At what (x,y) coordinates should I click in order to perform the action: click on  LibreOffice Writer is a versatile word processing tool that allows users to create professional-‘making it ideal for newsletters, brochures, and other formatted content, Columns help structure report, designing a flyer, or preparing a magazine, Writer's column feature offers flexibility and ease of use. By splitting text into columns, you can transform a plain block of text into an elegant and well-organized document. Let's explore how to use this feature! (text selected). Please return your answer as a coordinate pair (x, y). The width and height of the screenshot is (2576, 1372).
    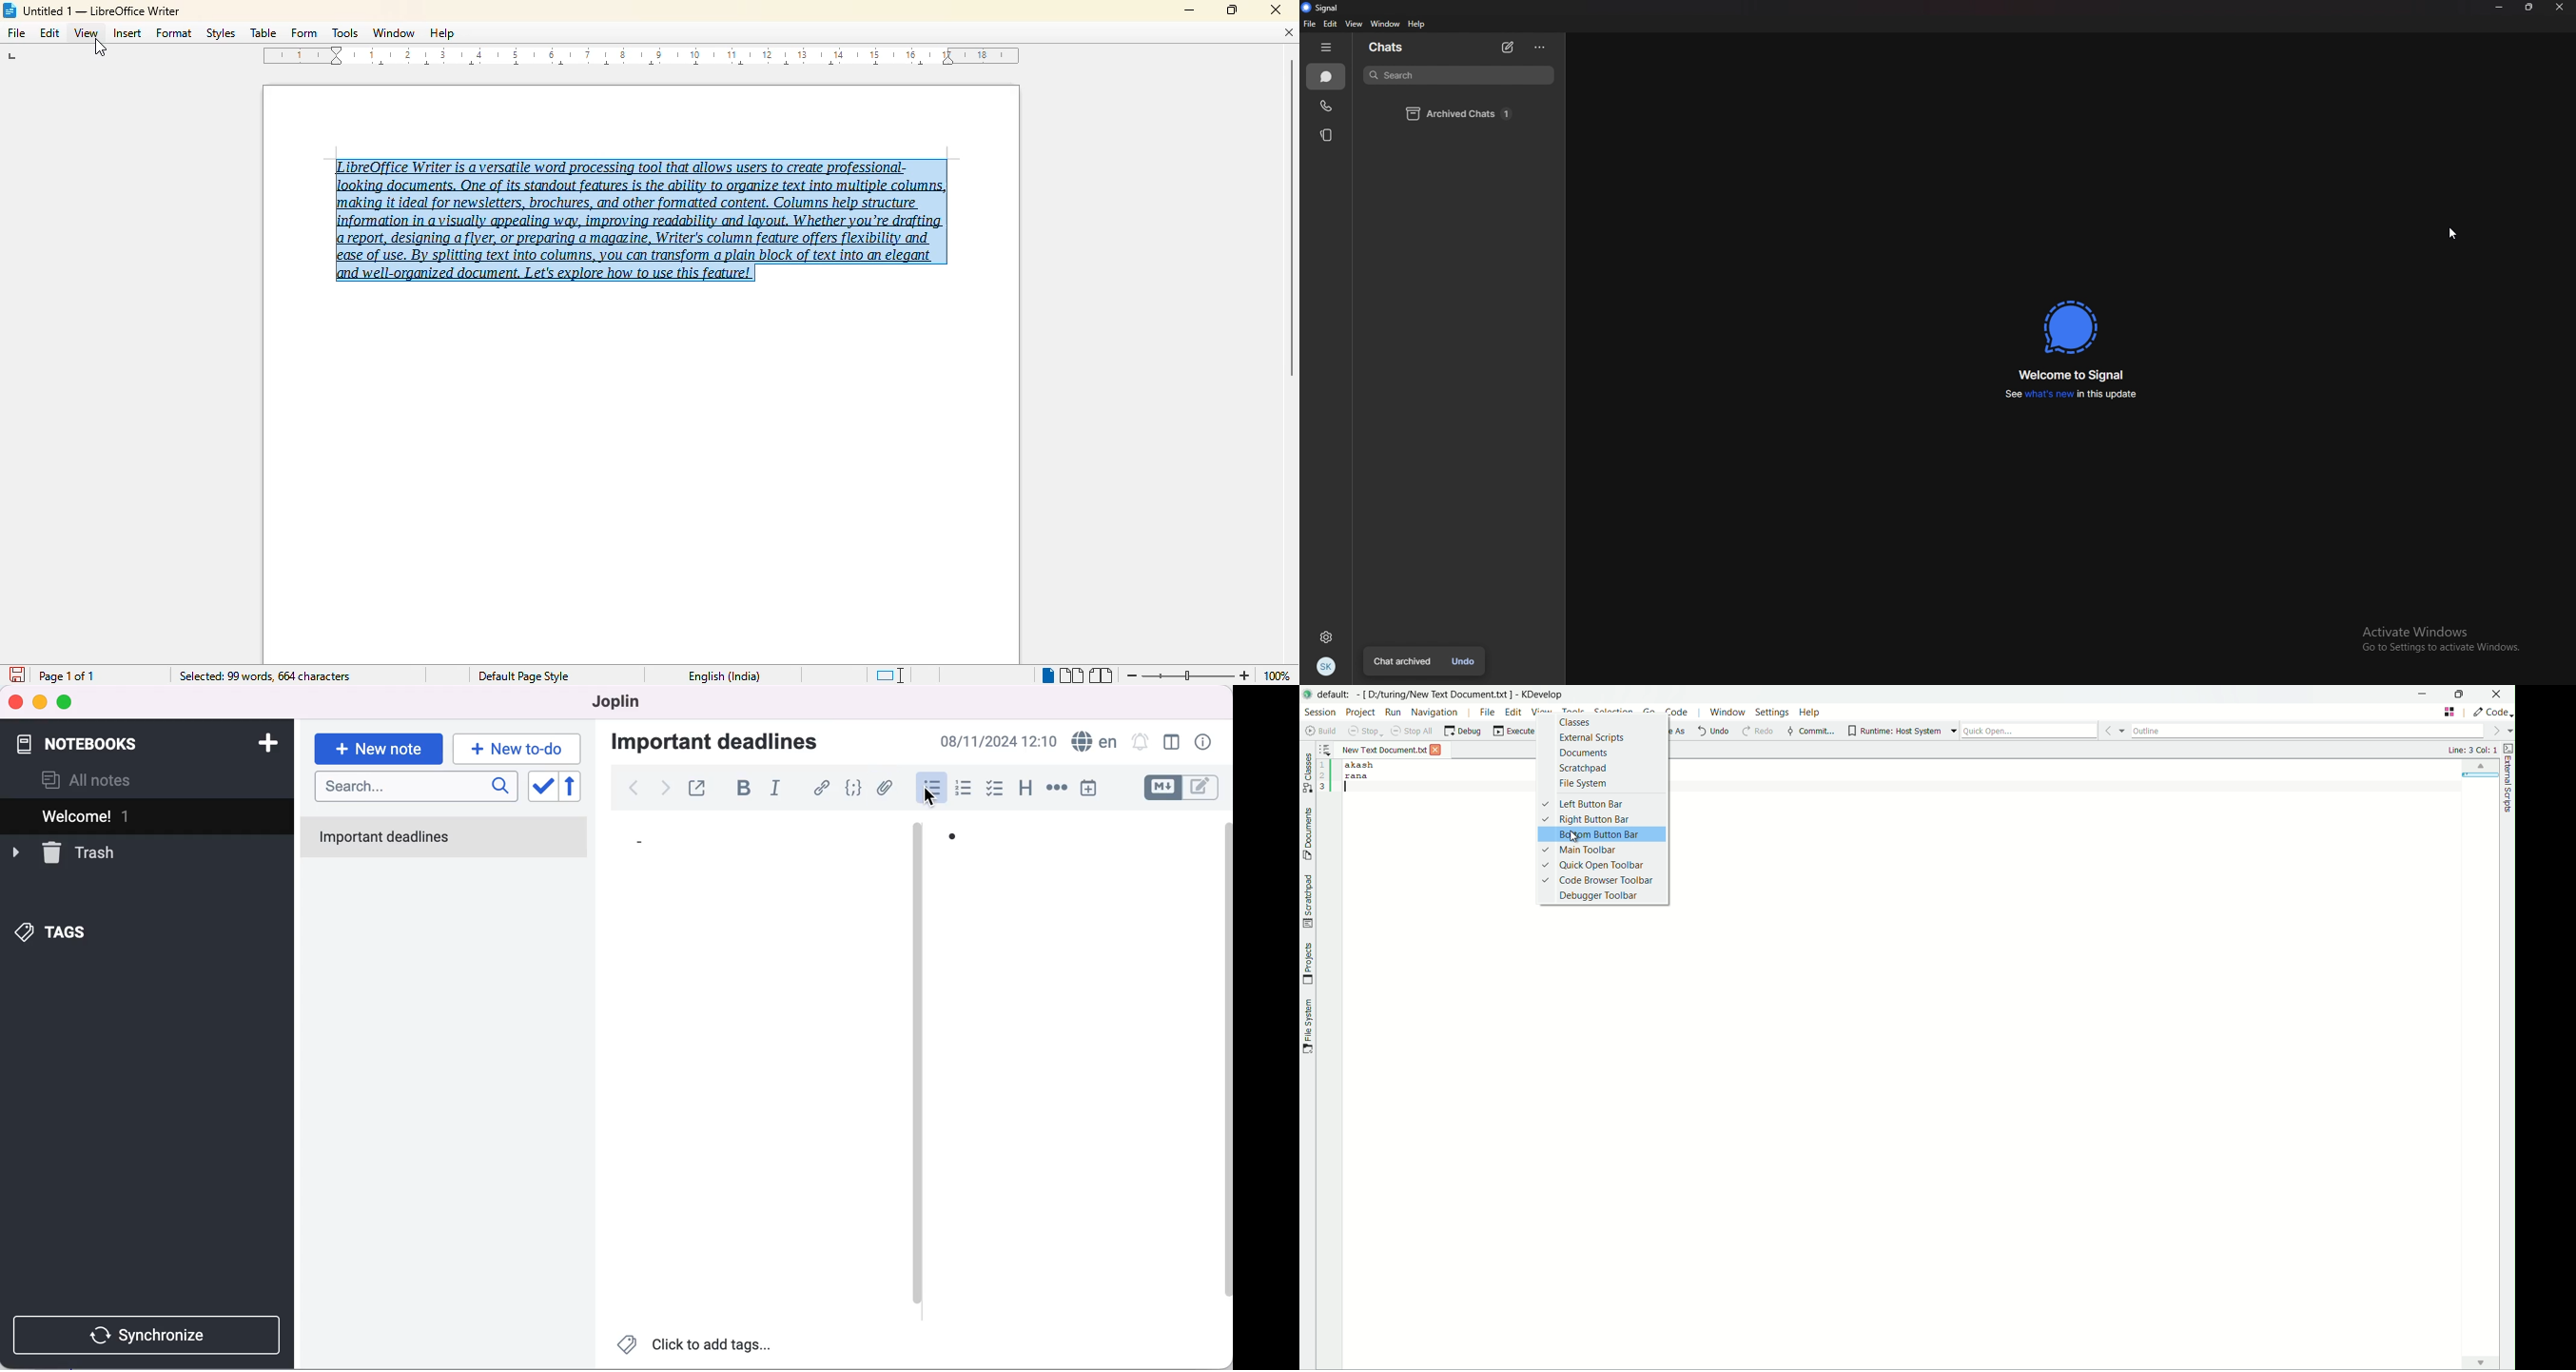
    Looking at the image, I should click on (643, 218).